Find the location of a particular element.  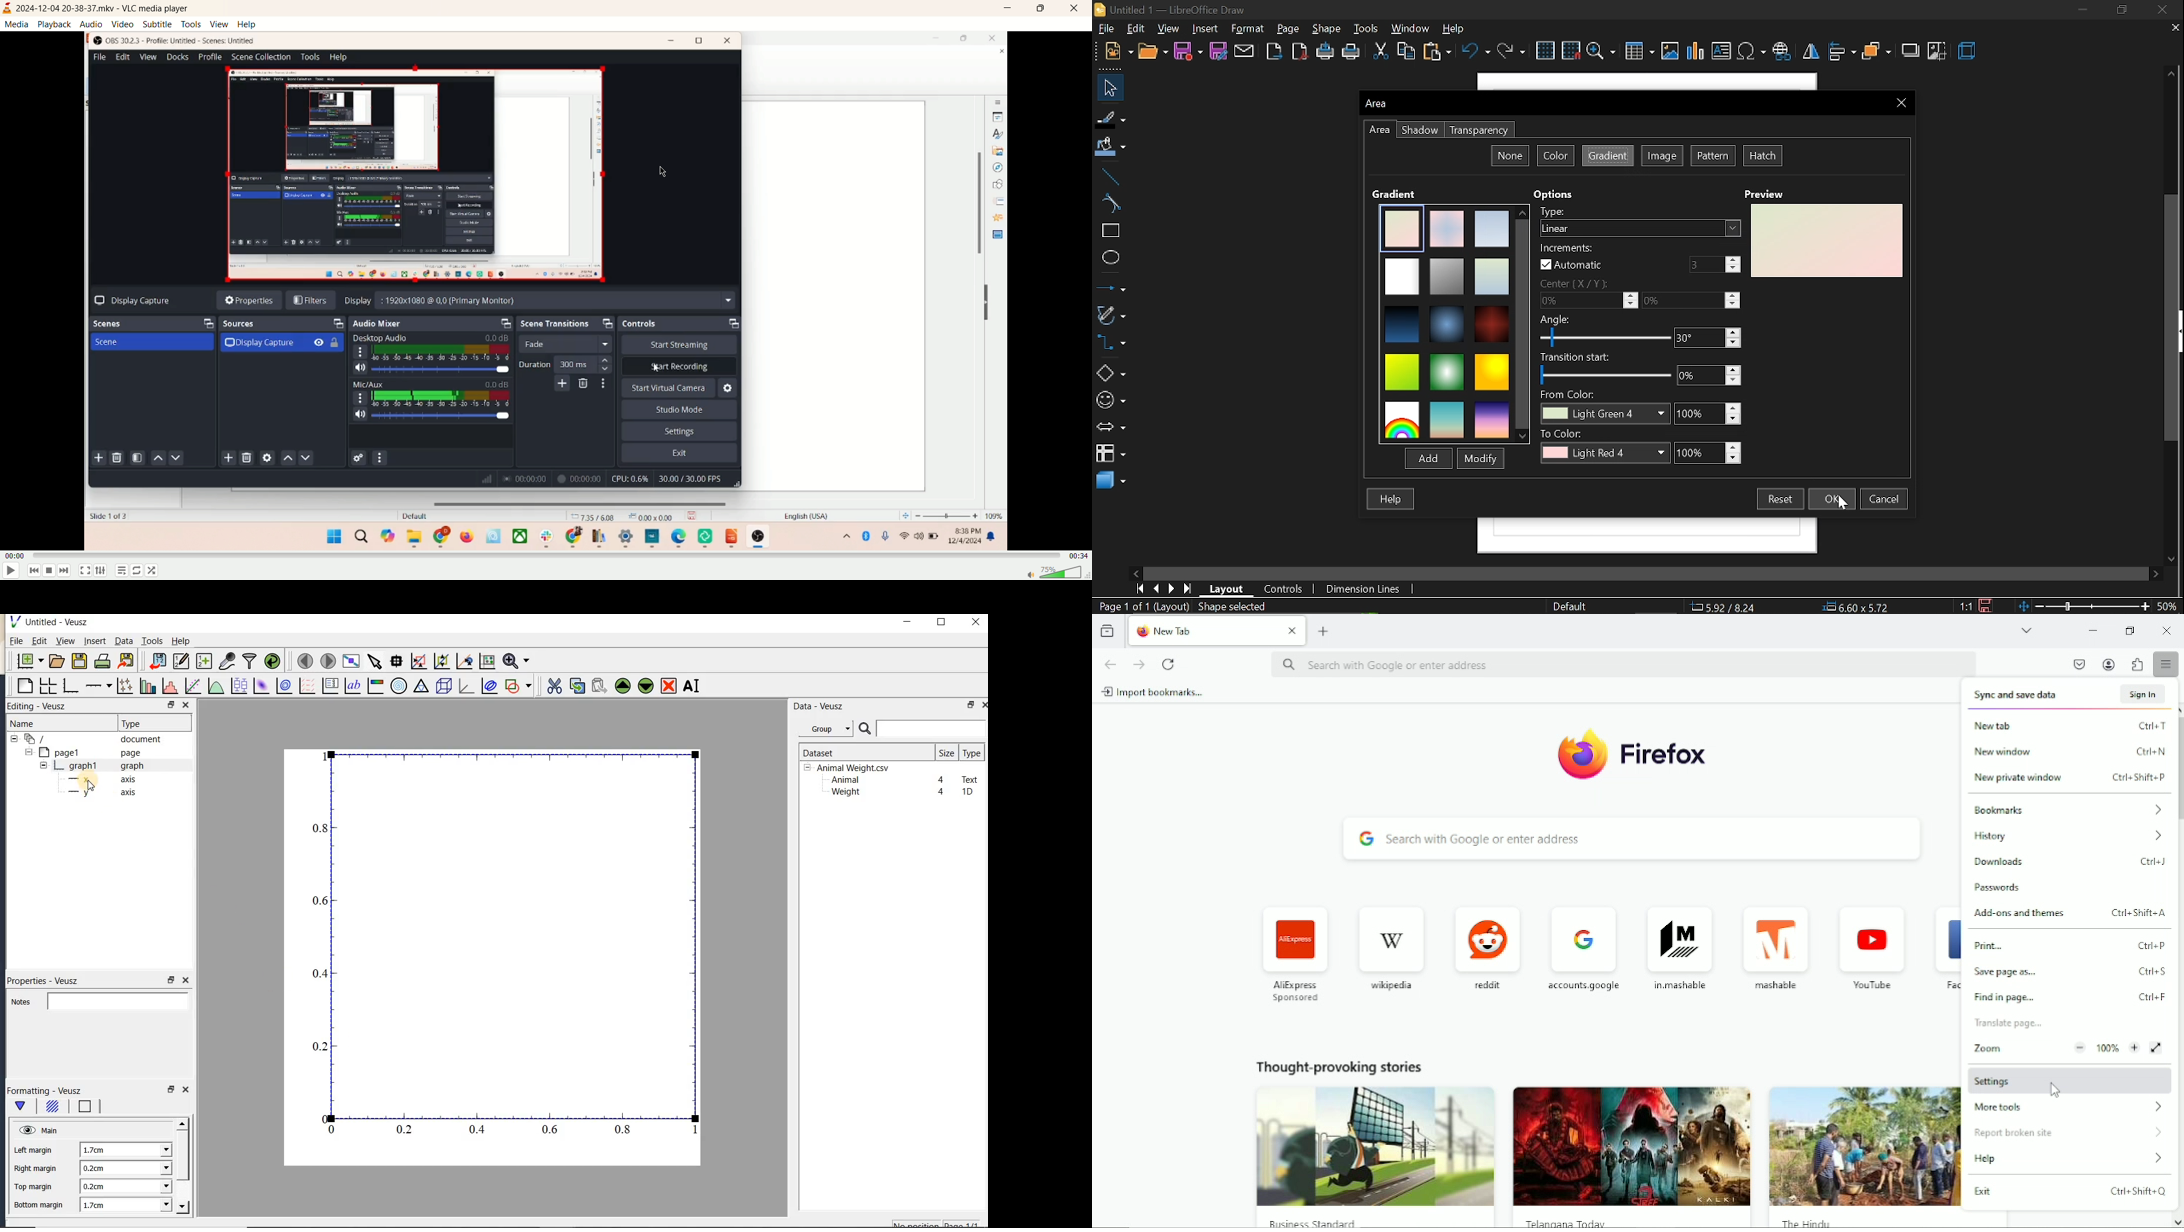

symbol shapes is located at coordinates (1110, 401).